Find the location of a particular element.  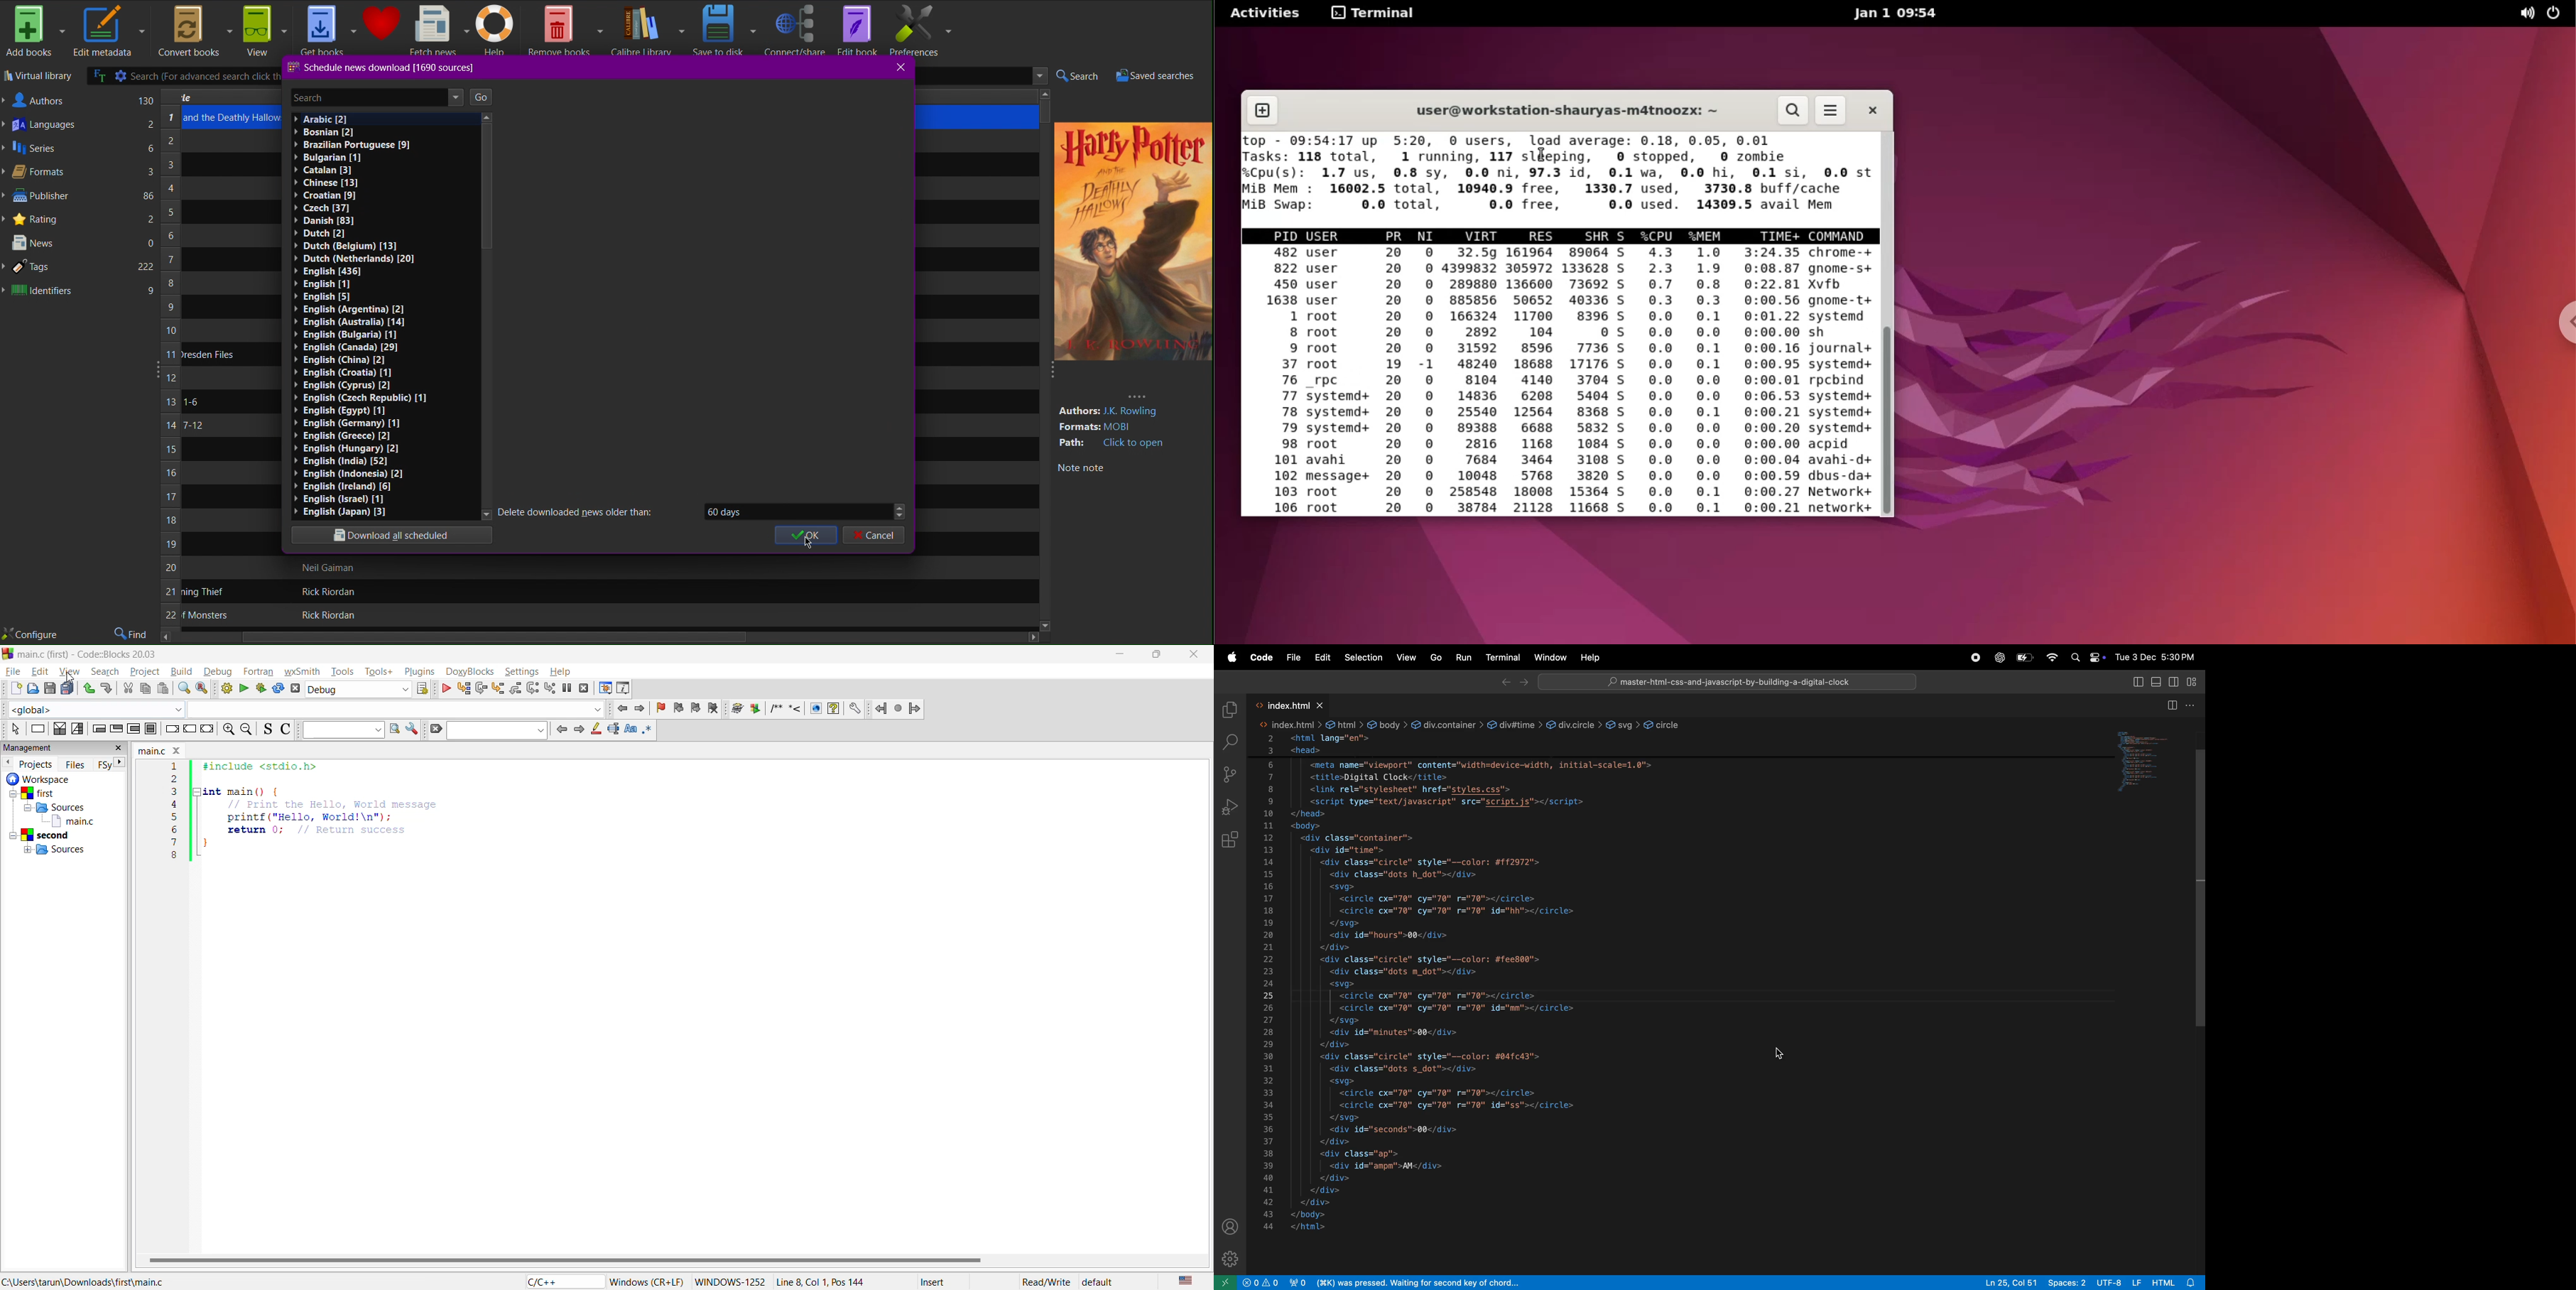

no active ports is located at coordinates (1296, 1282).